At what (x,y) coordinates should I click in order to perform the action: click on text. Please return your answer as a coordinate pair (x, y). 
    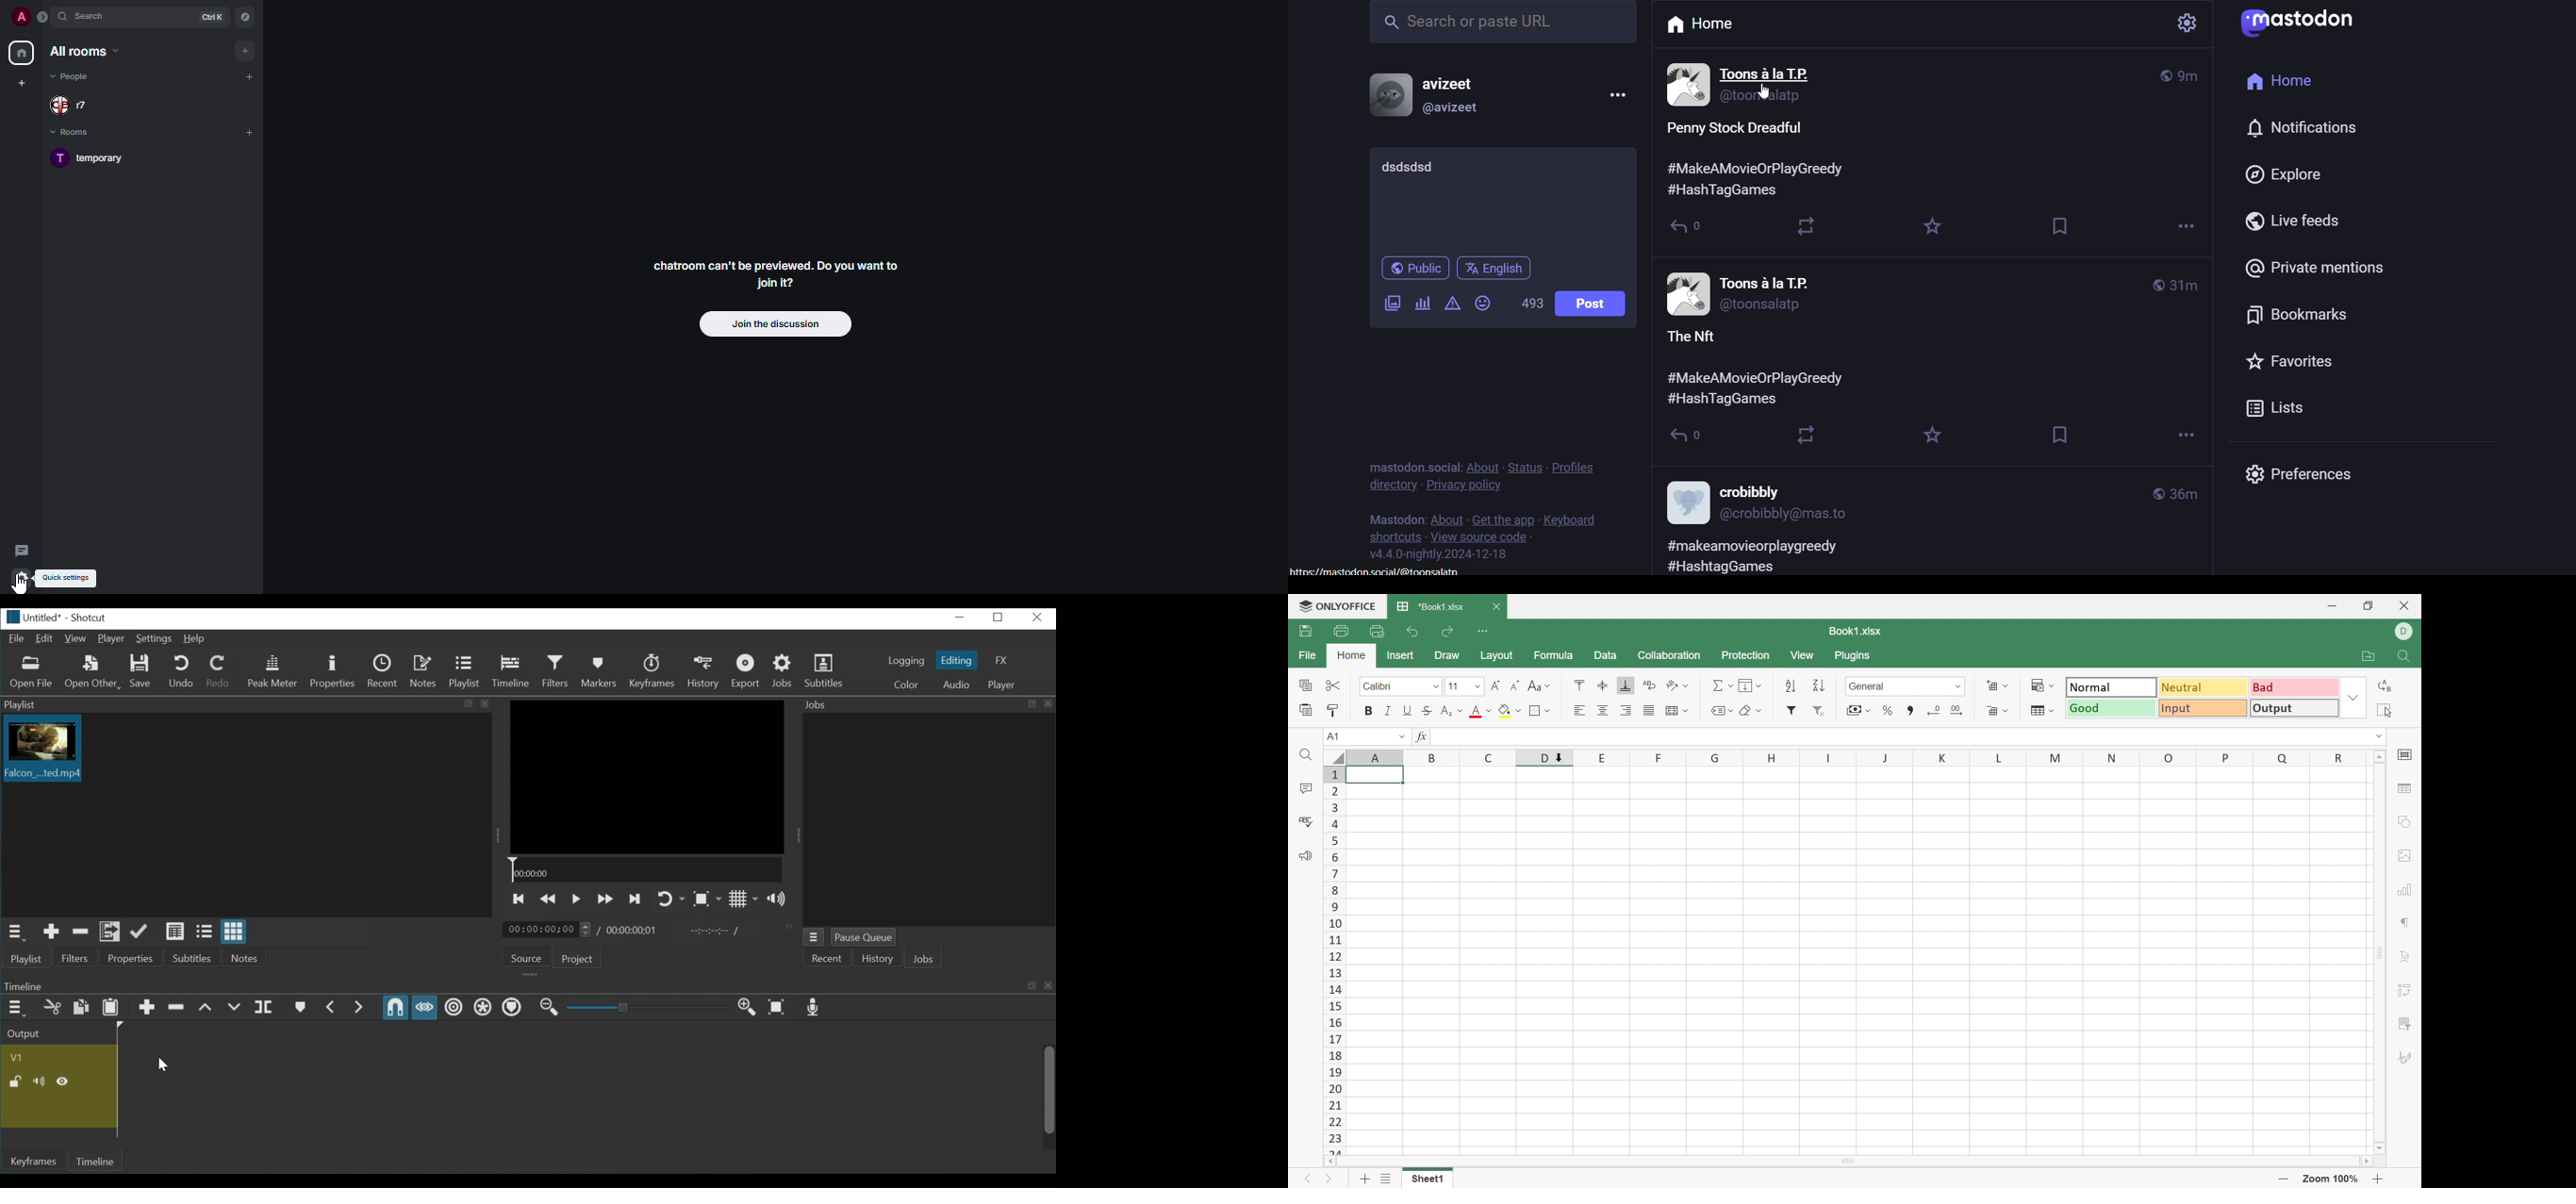
    Looking at the image, I should click on (1411, 459).